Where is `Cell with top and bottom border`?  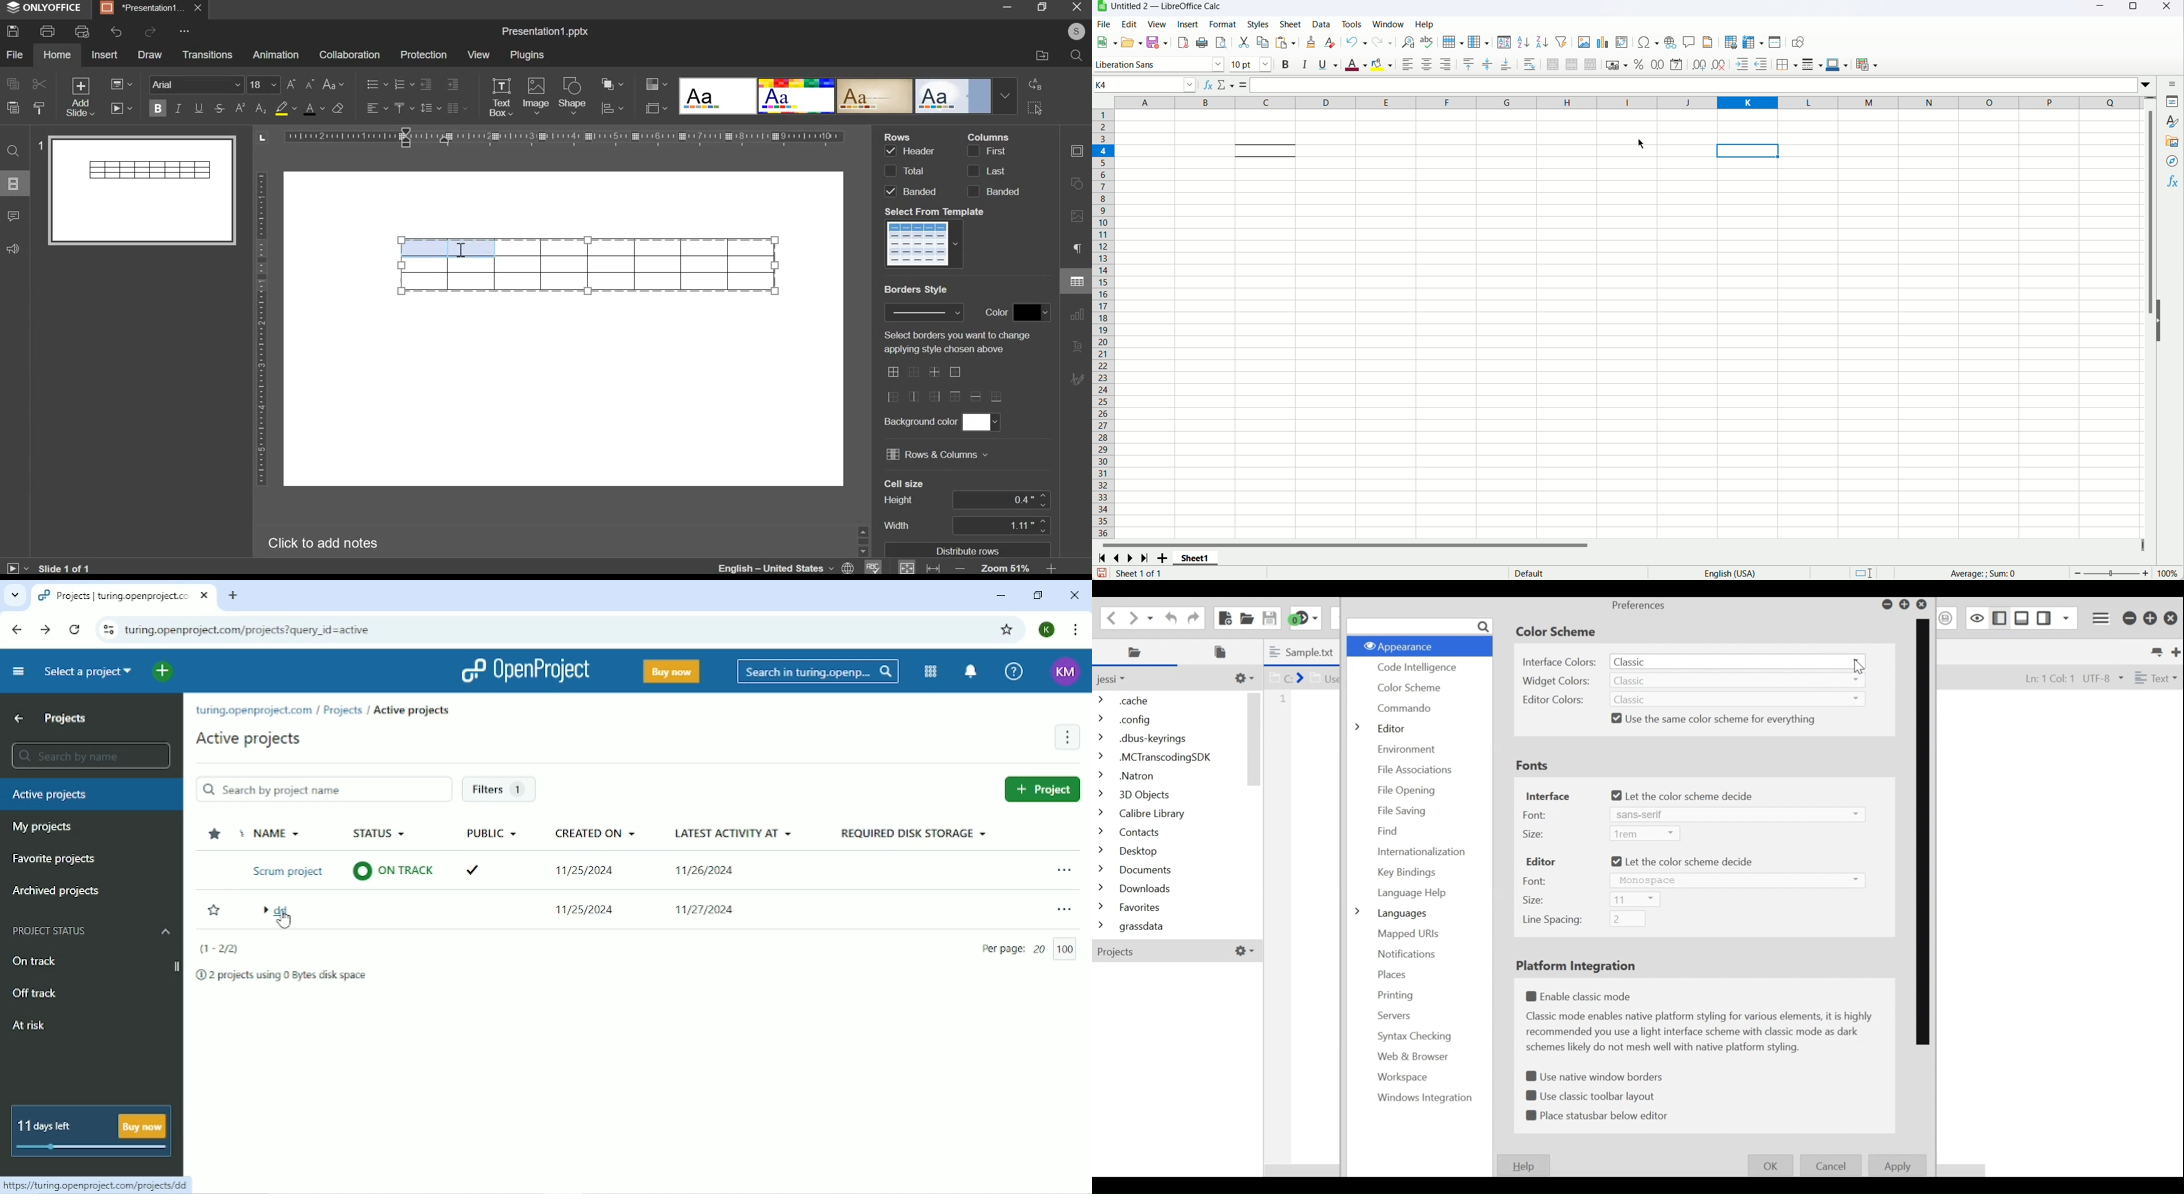 Cell with top and bottom border is located at coordinates (1264, 150).